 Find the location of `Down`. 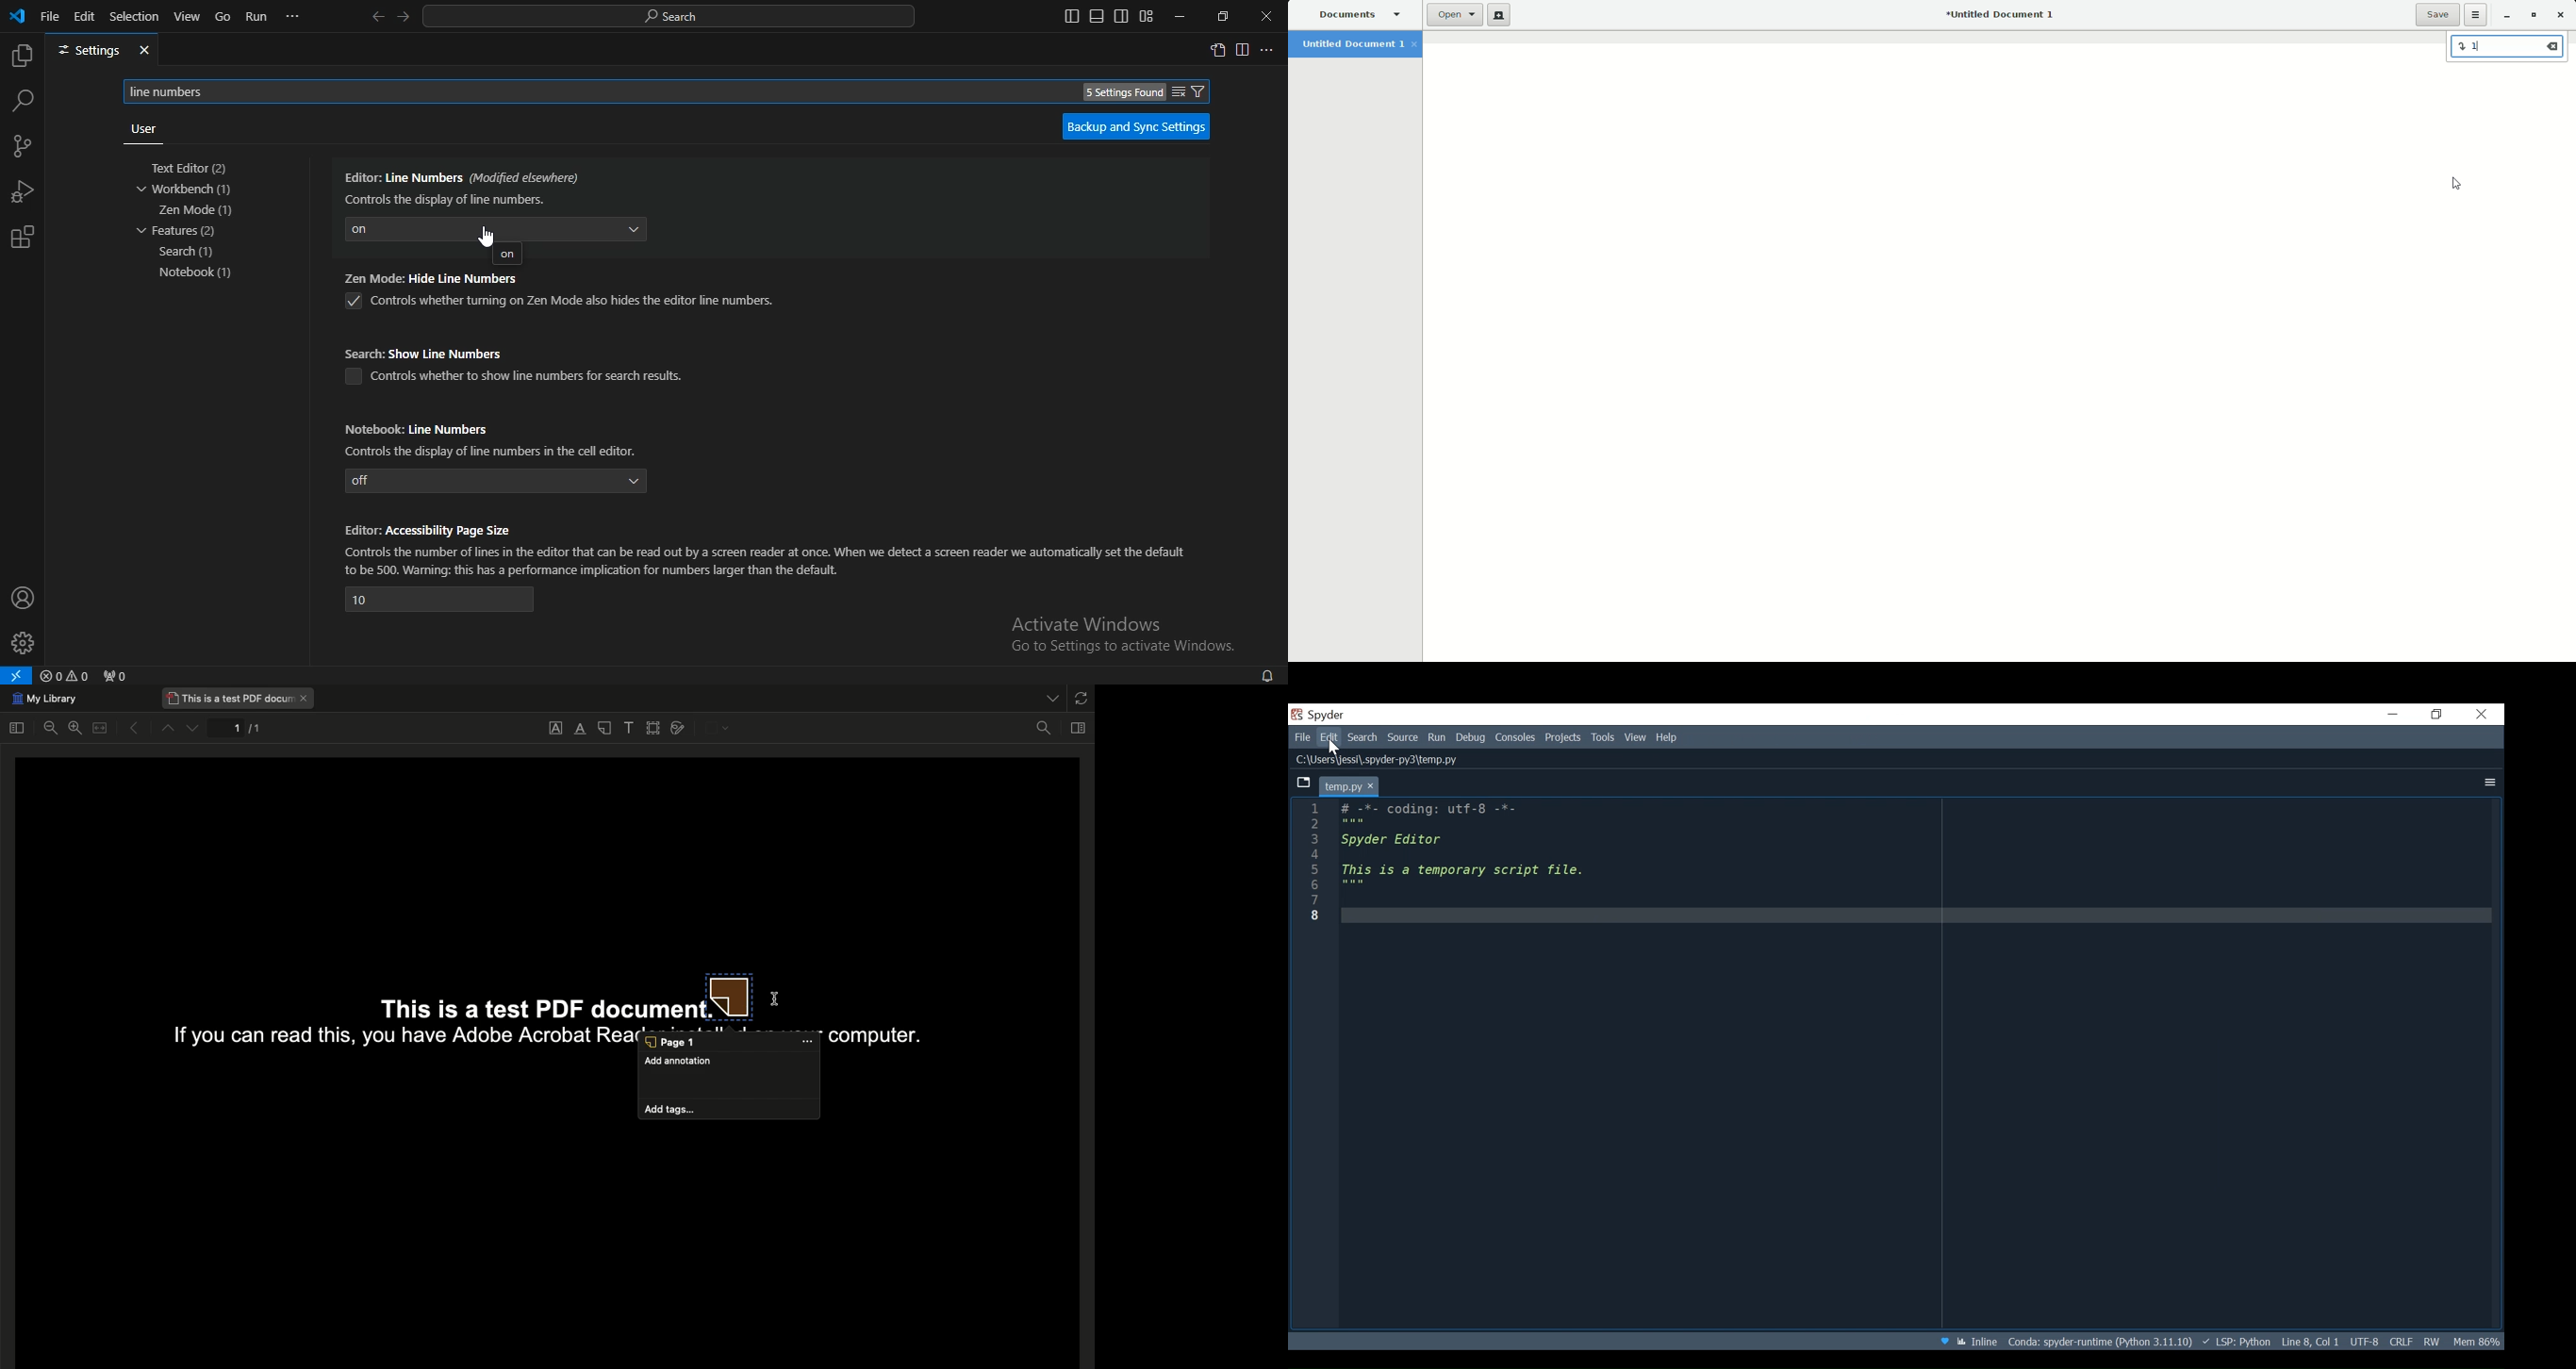

Down is located at coordinates (194, 729).